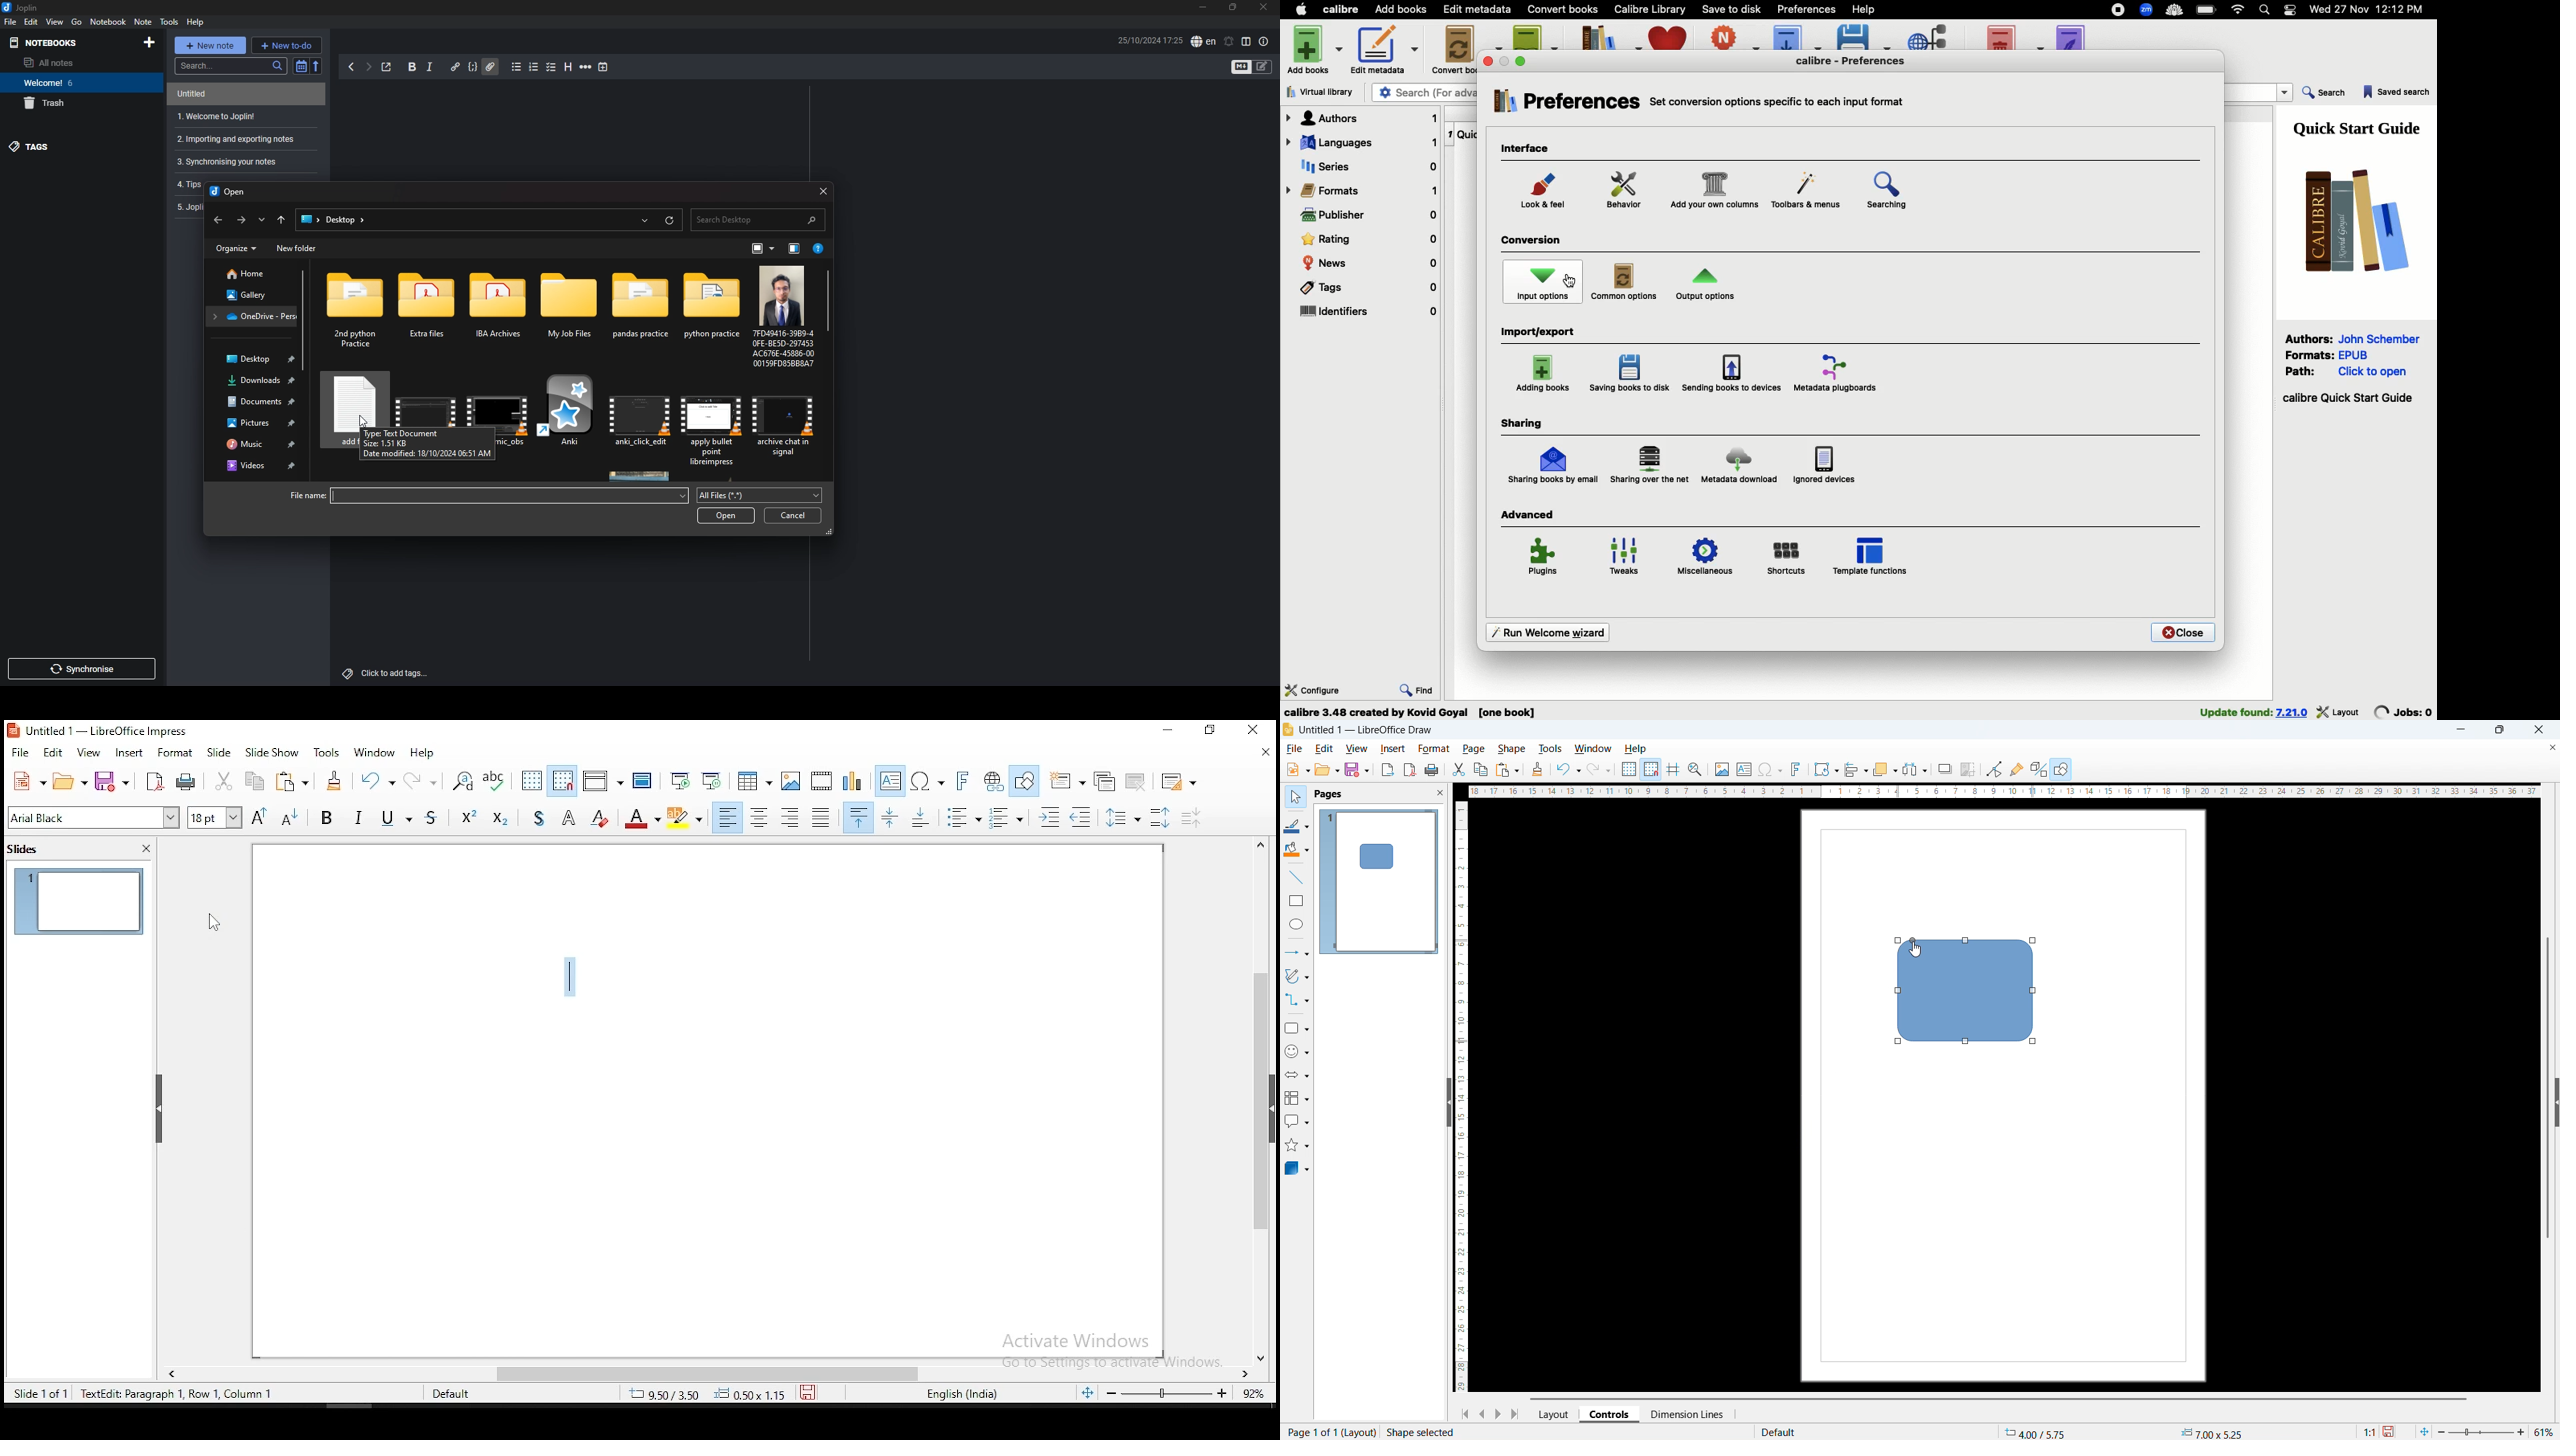 Image resolution: width=2576 pixels, height=1456 pixels. I want to click on 3. Synchronishing notes, so click(241, 162).